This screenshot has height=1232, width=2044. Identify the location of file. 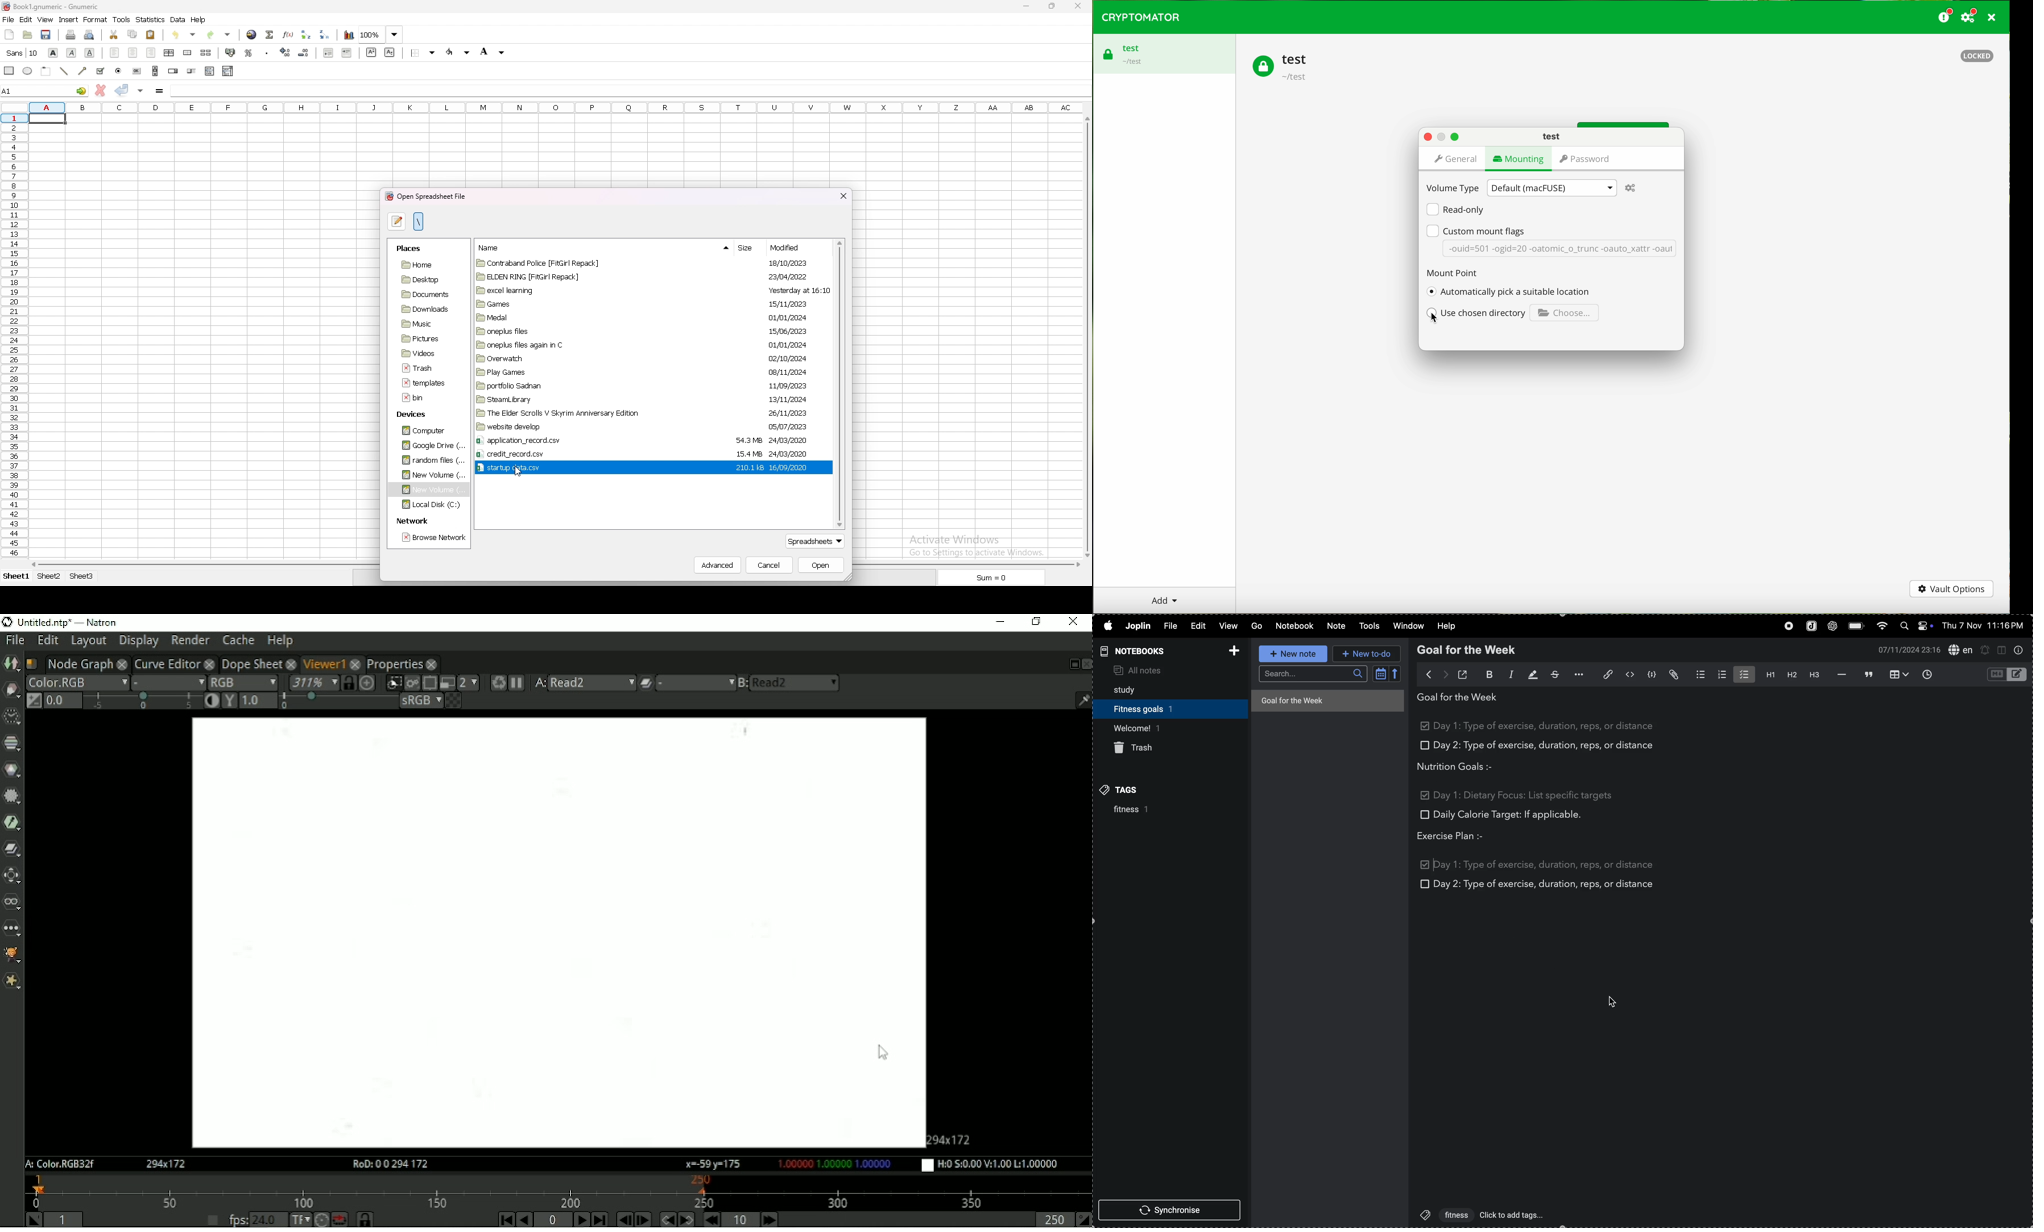
(423, 369).